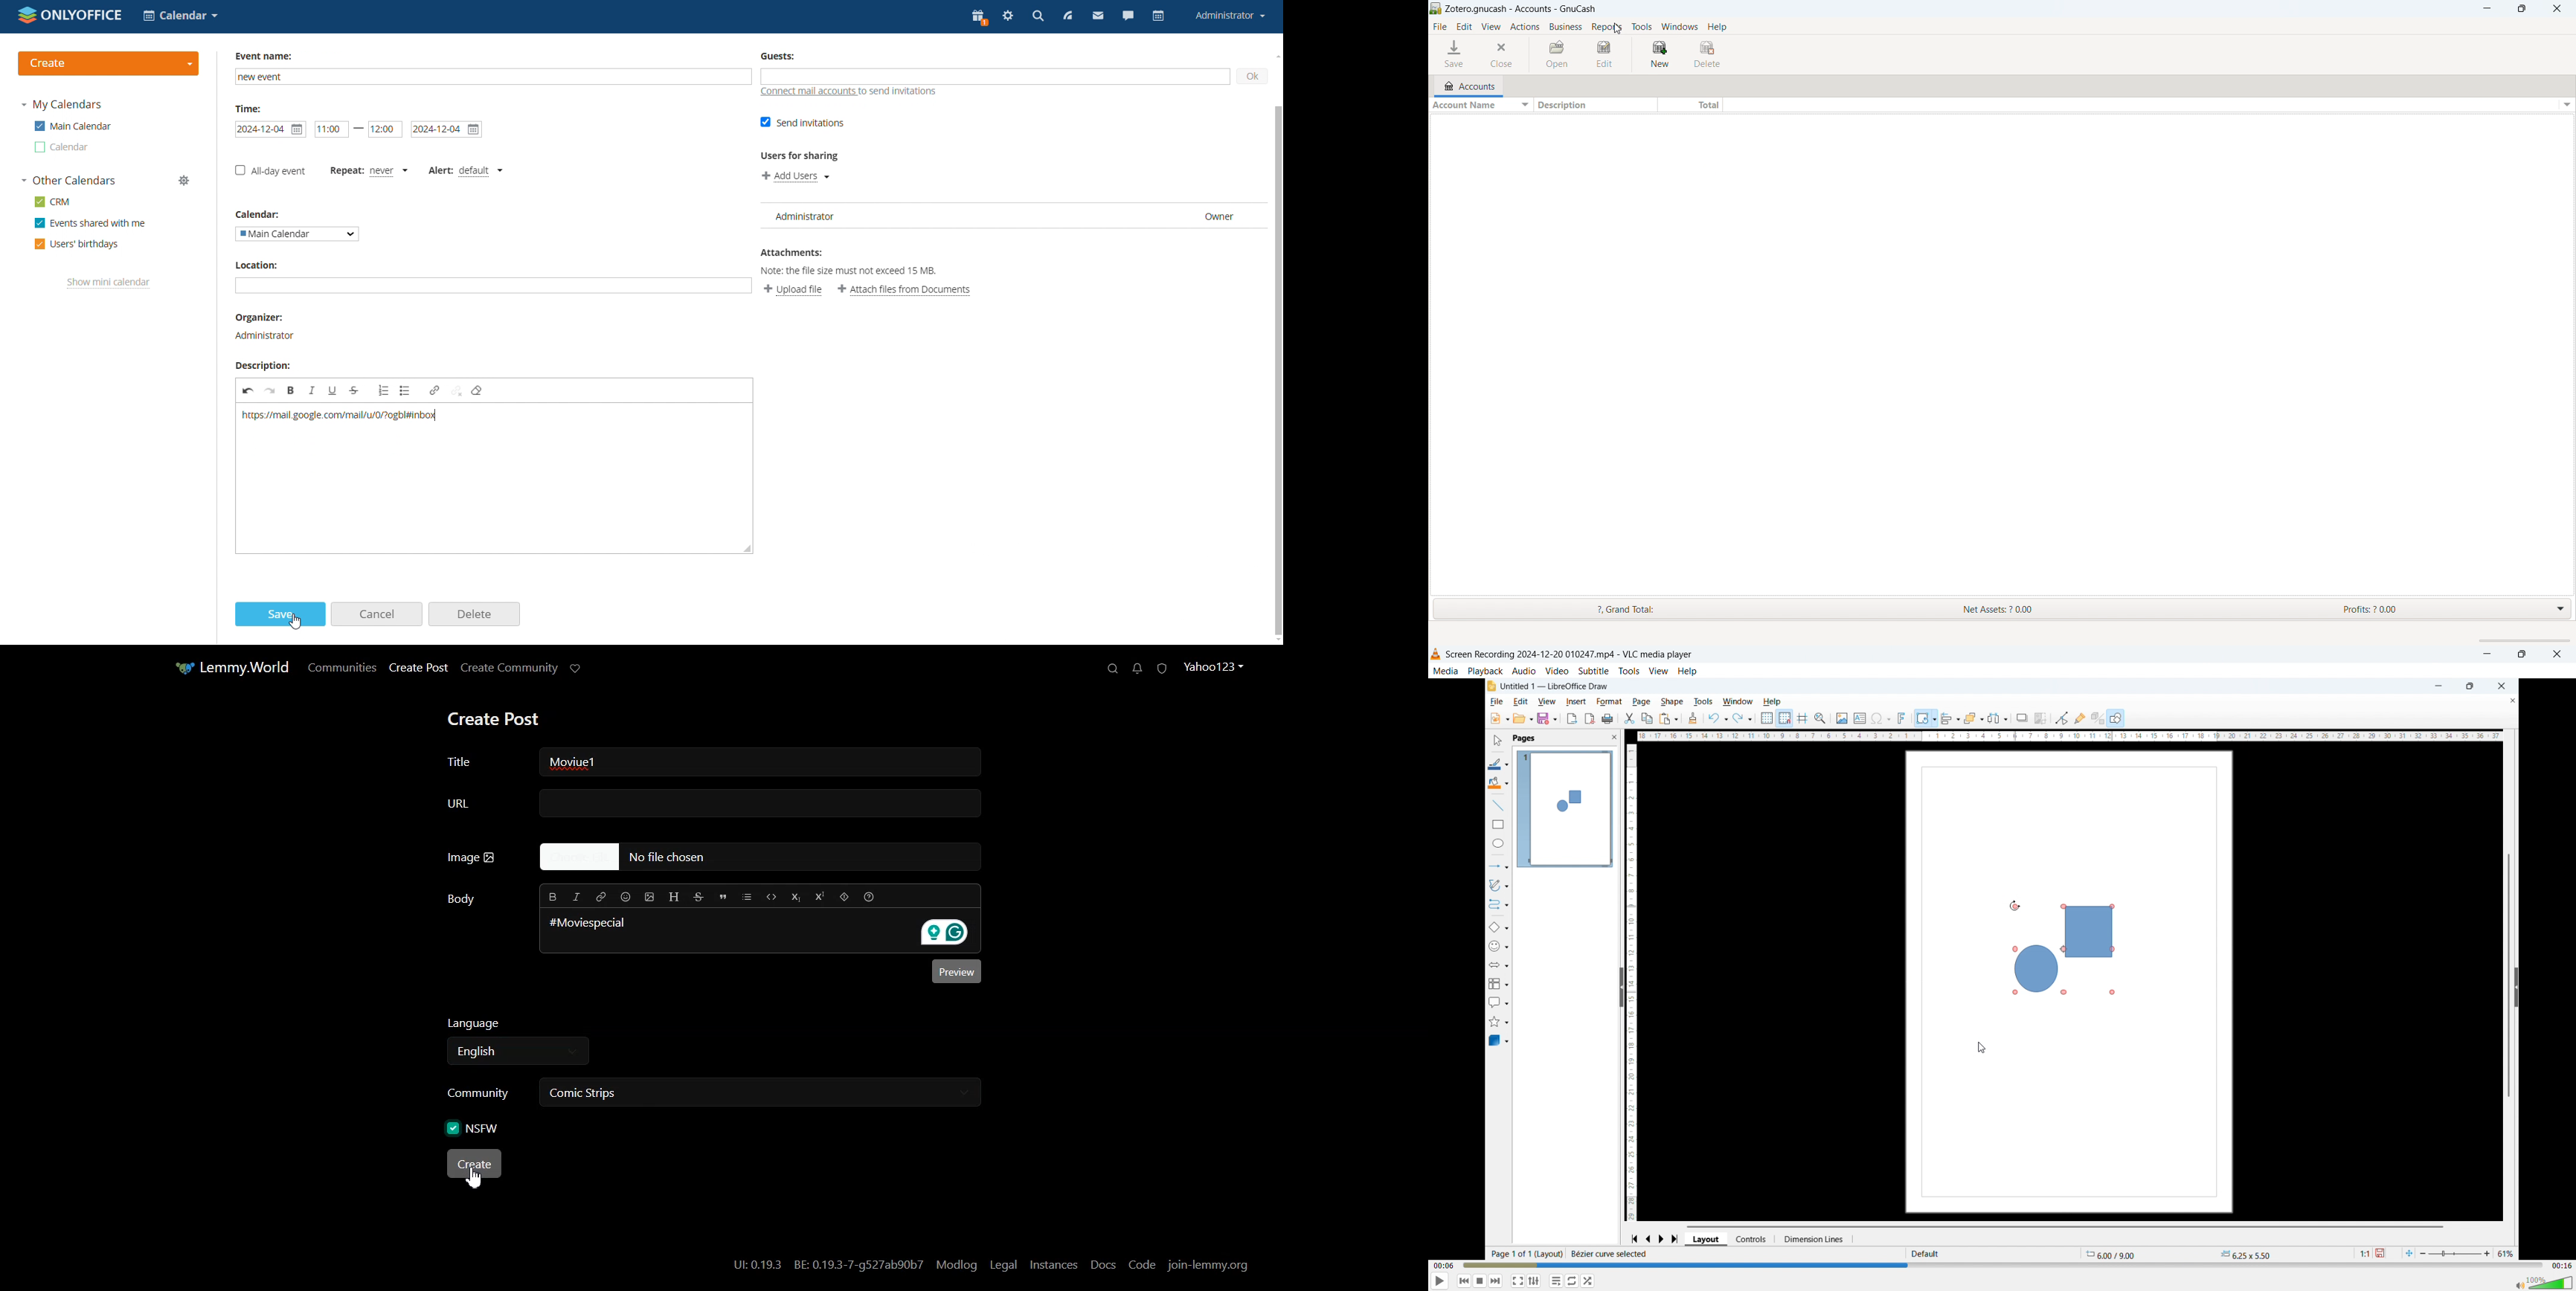 This screenshot has width=2576, height=1316. I want to click on title, so click(1522, 10).